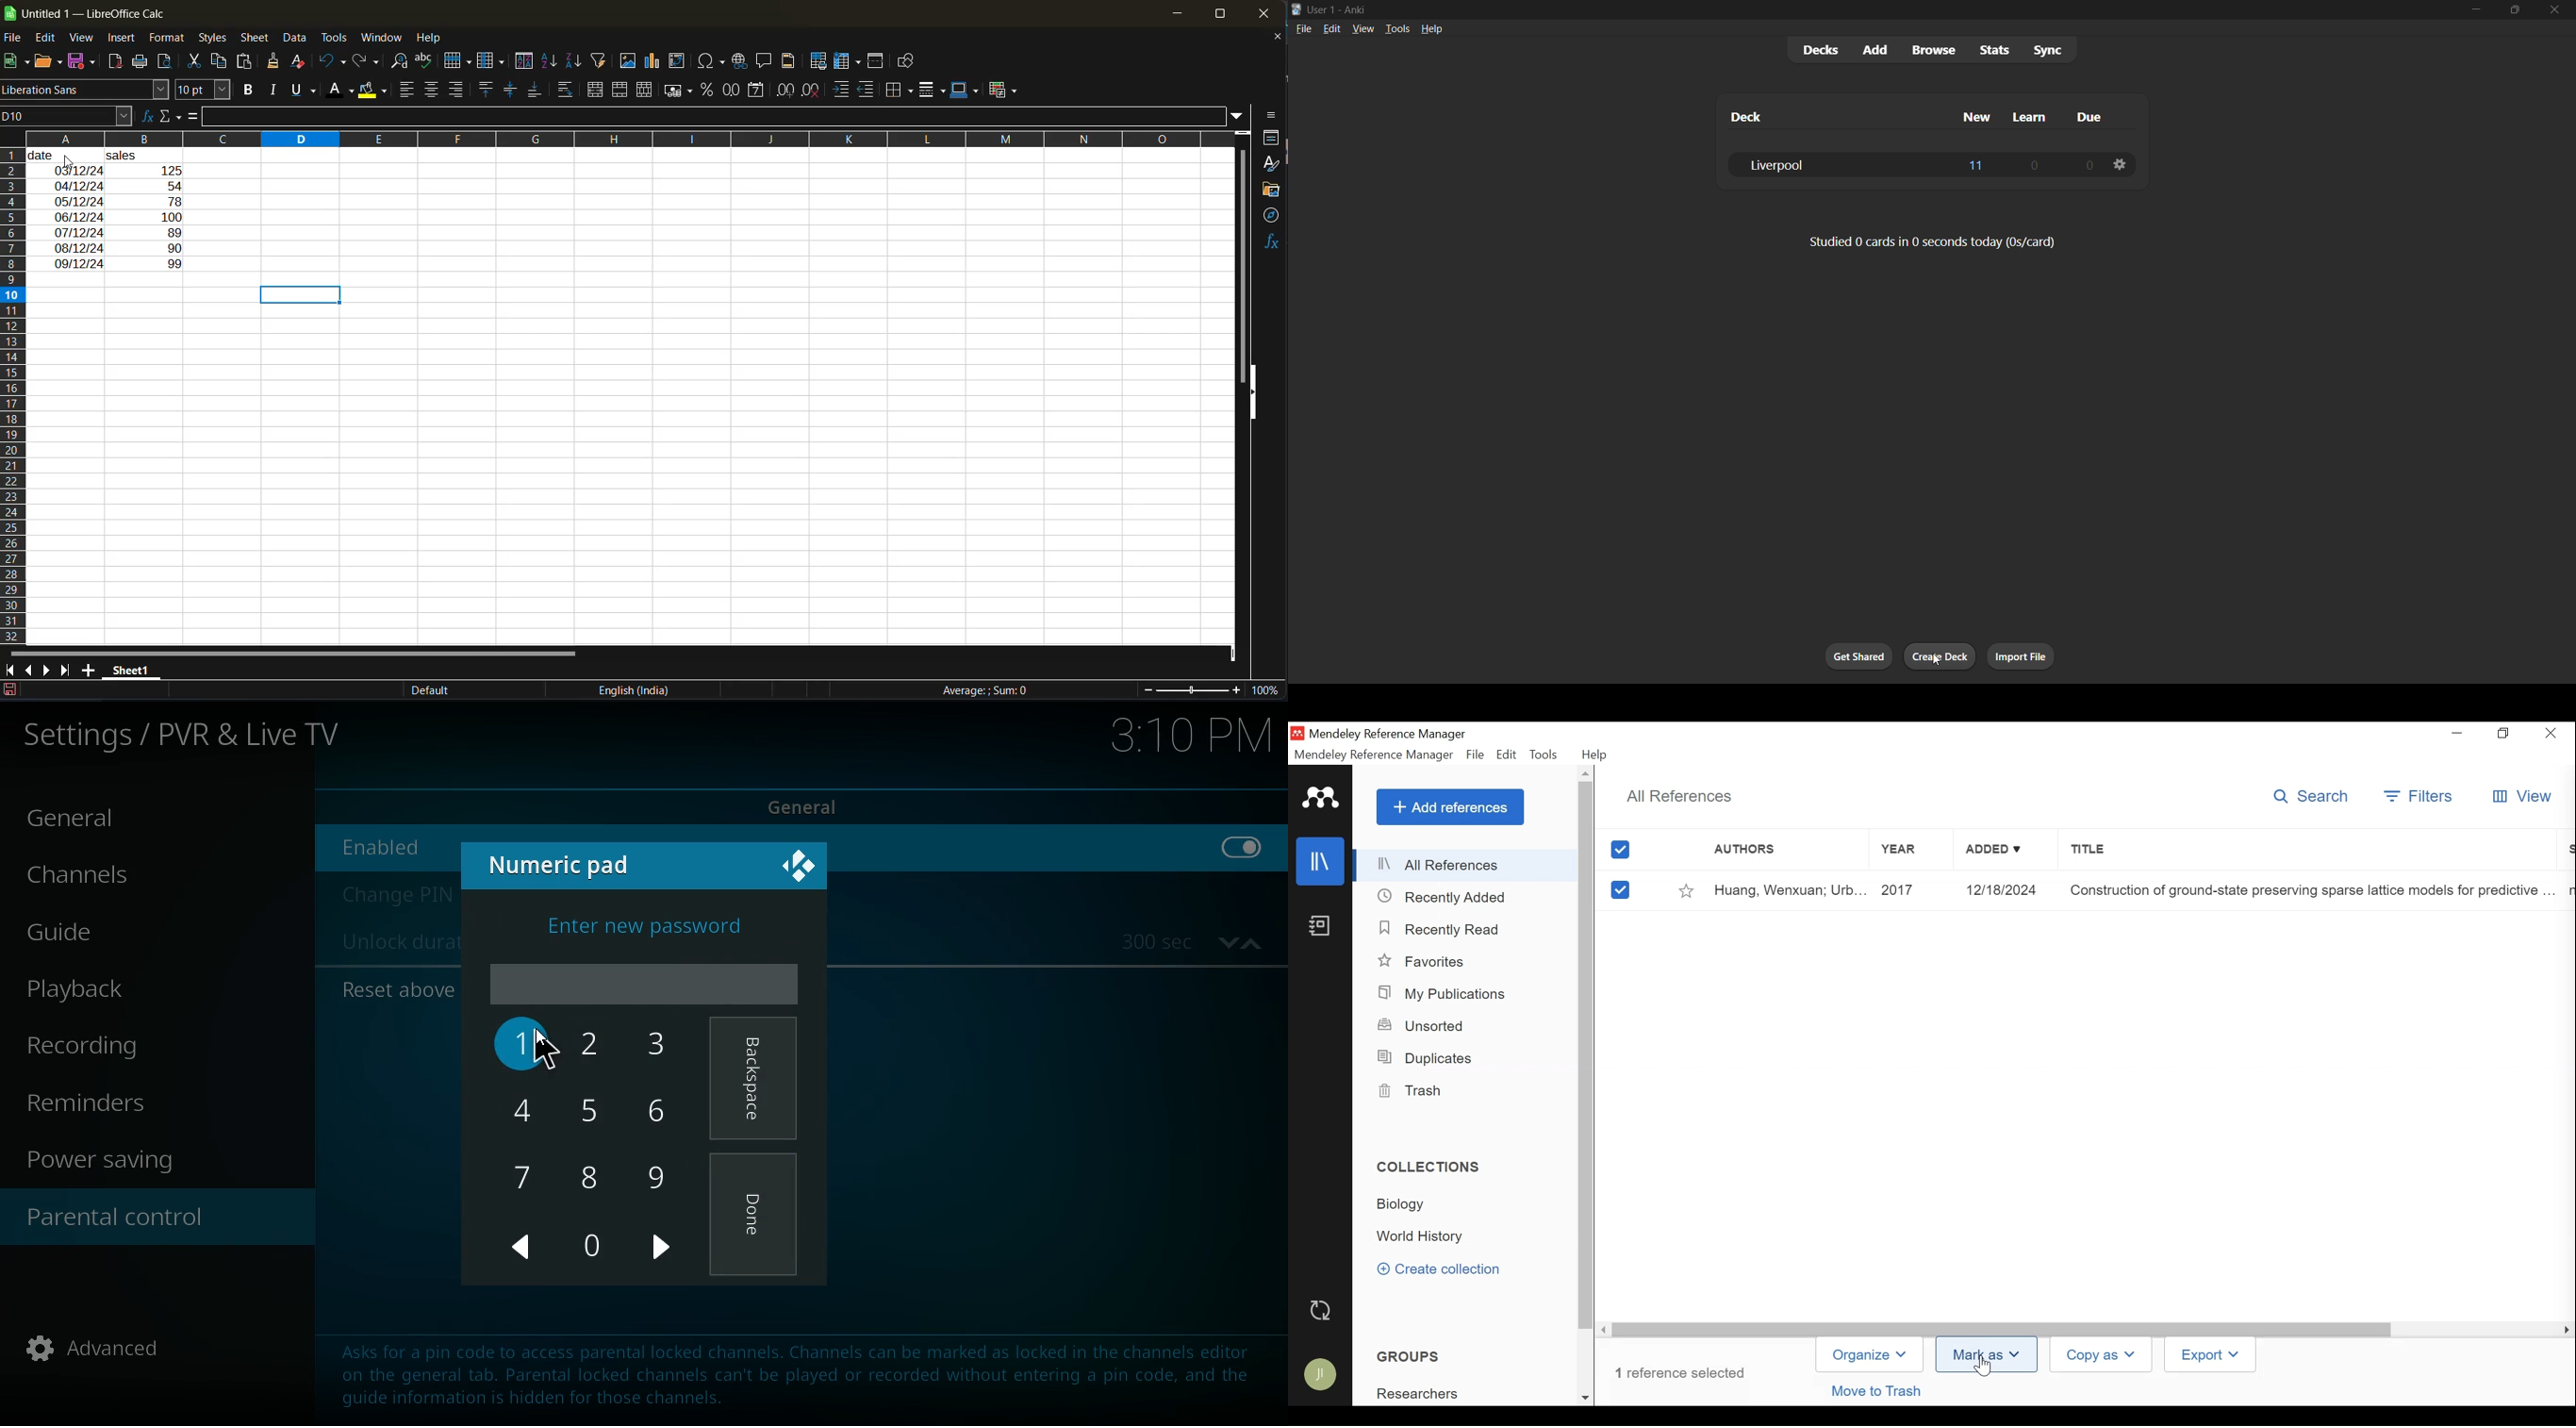 The image size is (2576, 1428). I want to click on My Publications, so click(1446, 995).